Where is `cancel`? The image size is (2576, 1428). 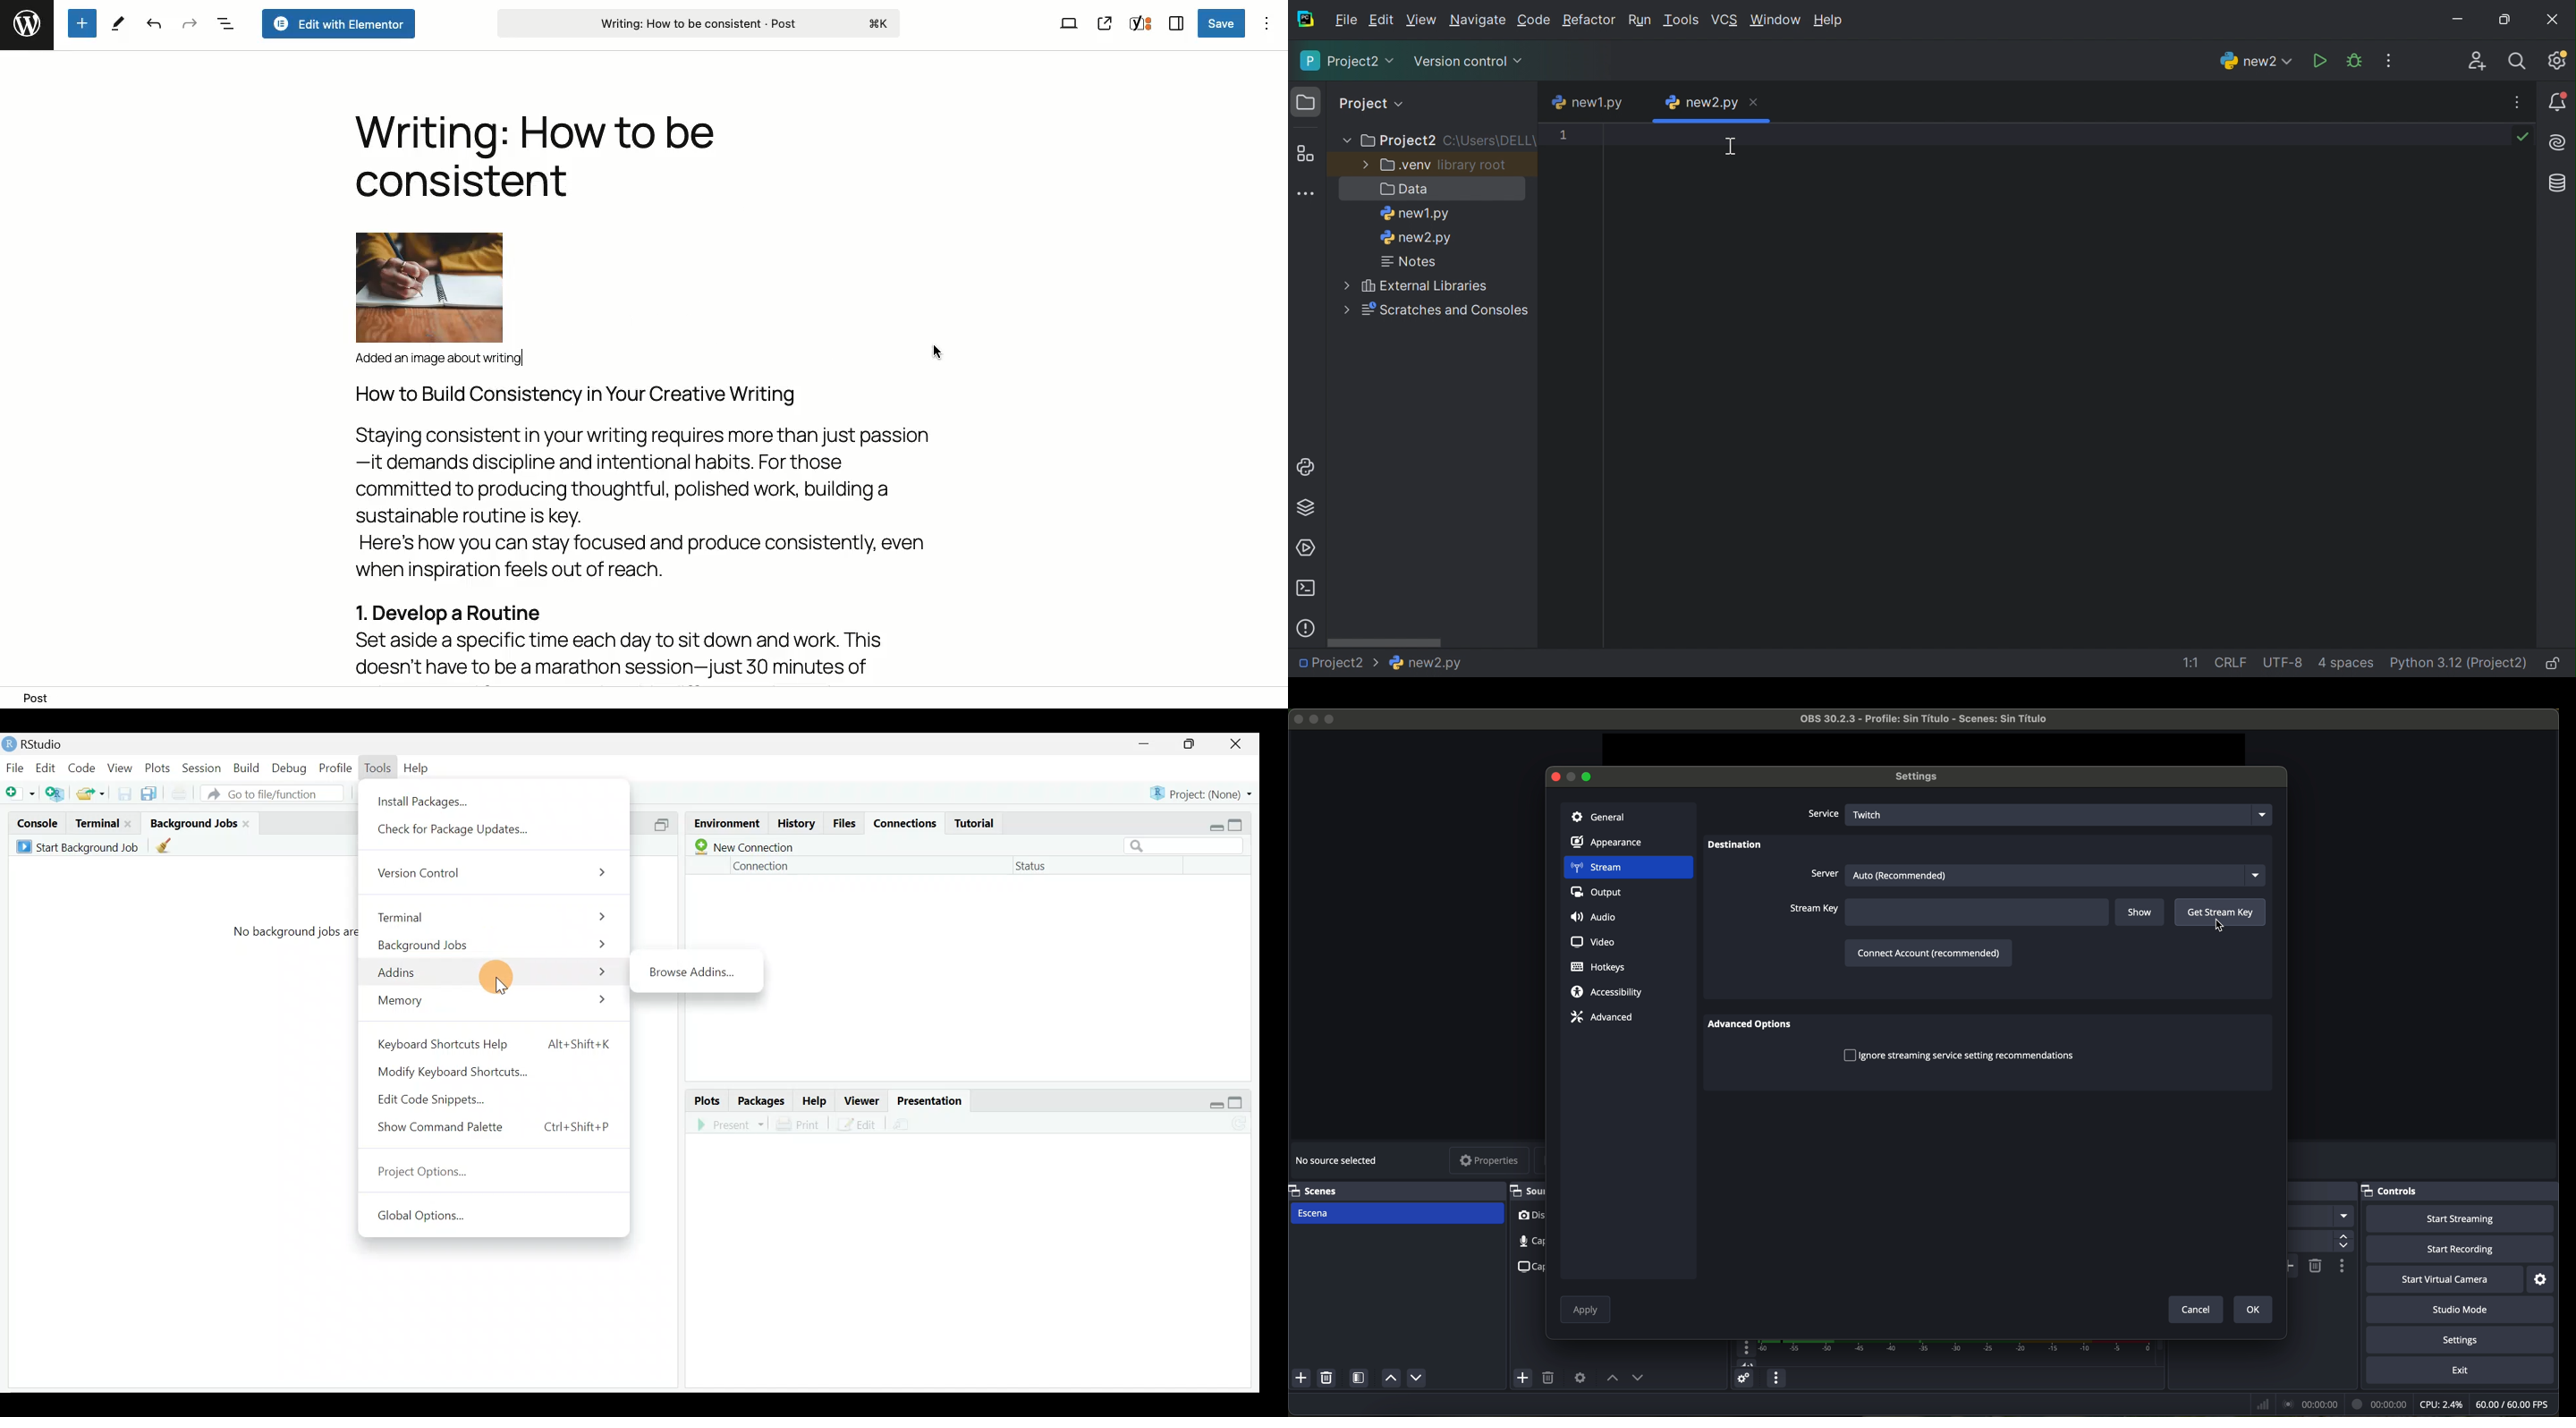 cancel is located at coordinates (2195, 1309).